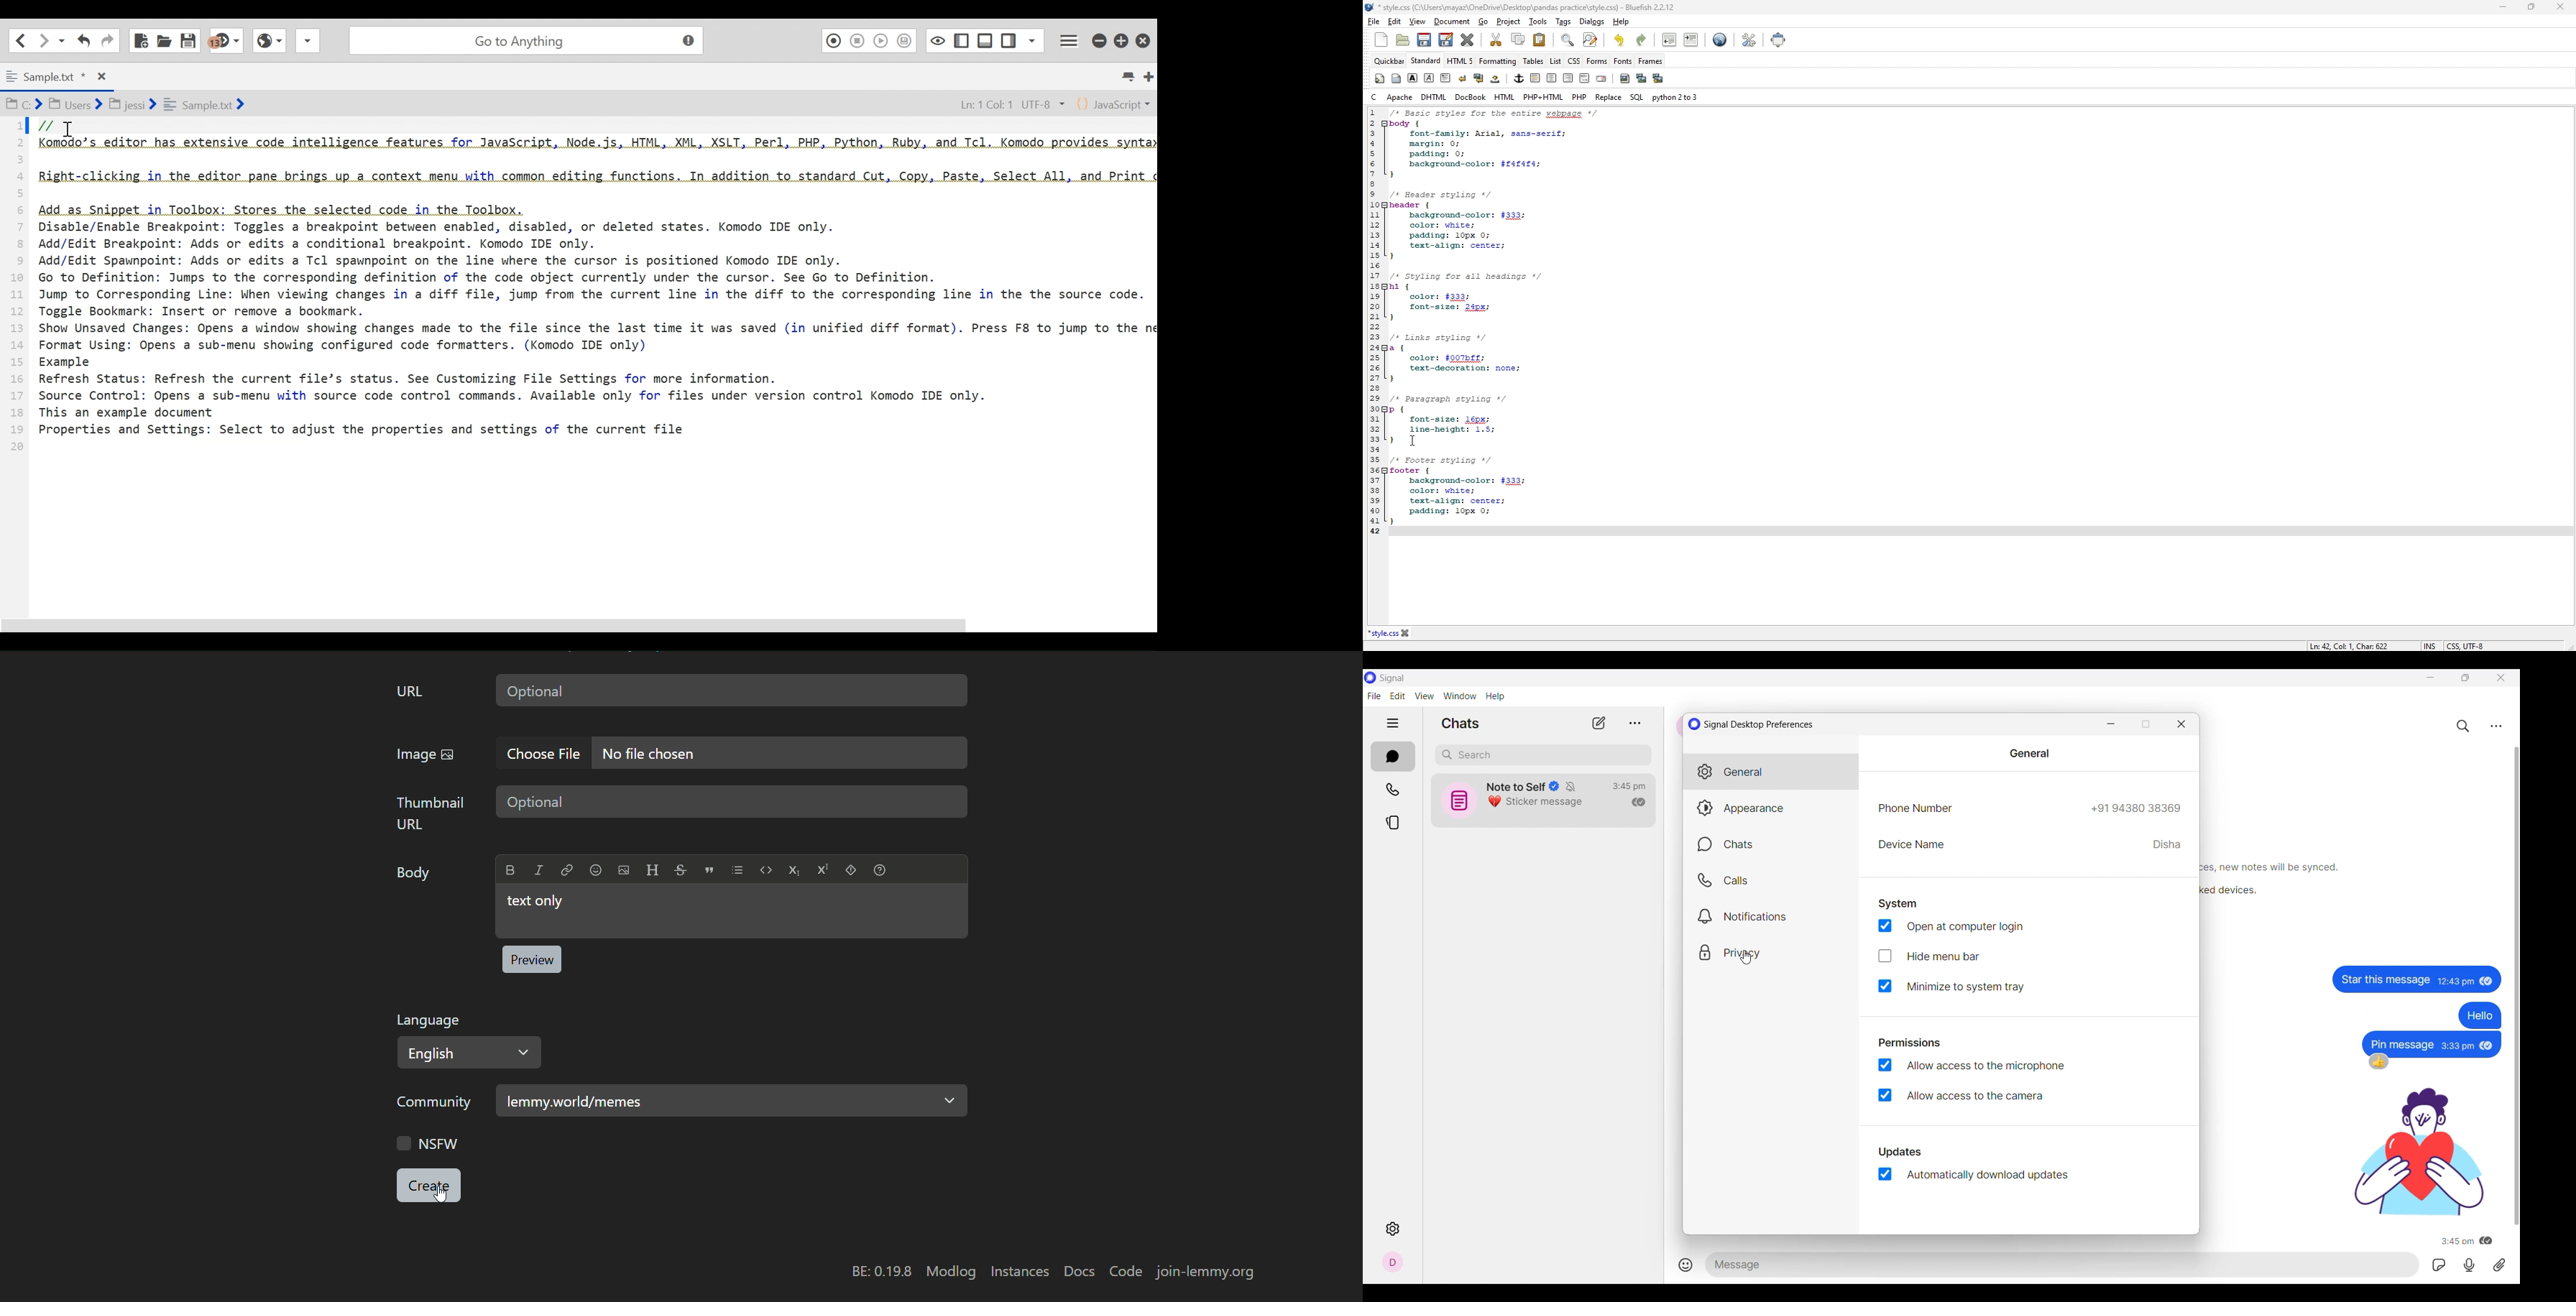 The image size is (2576, 1316). I want to click on Emoji, so click(595, 869).